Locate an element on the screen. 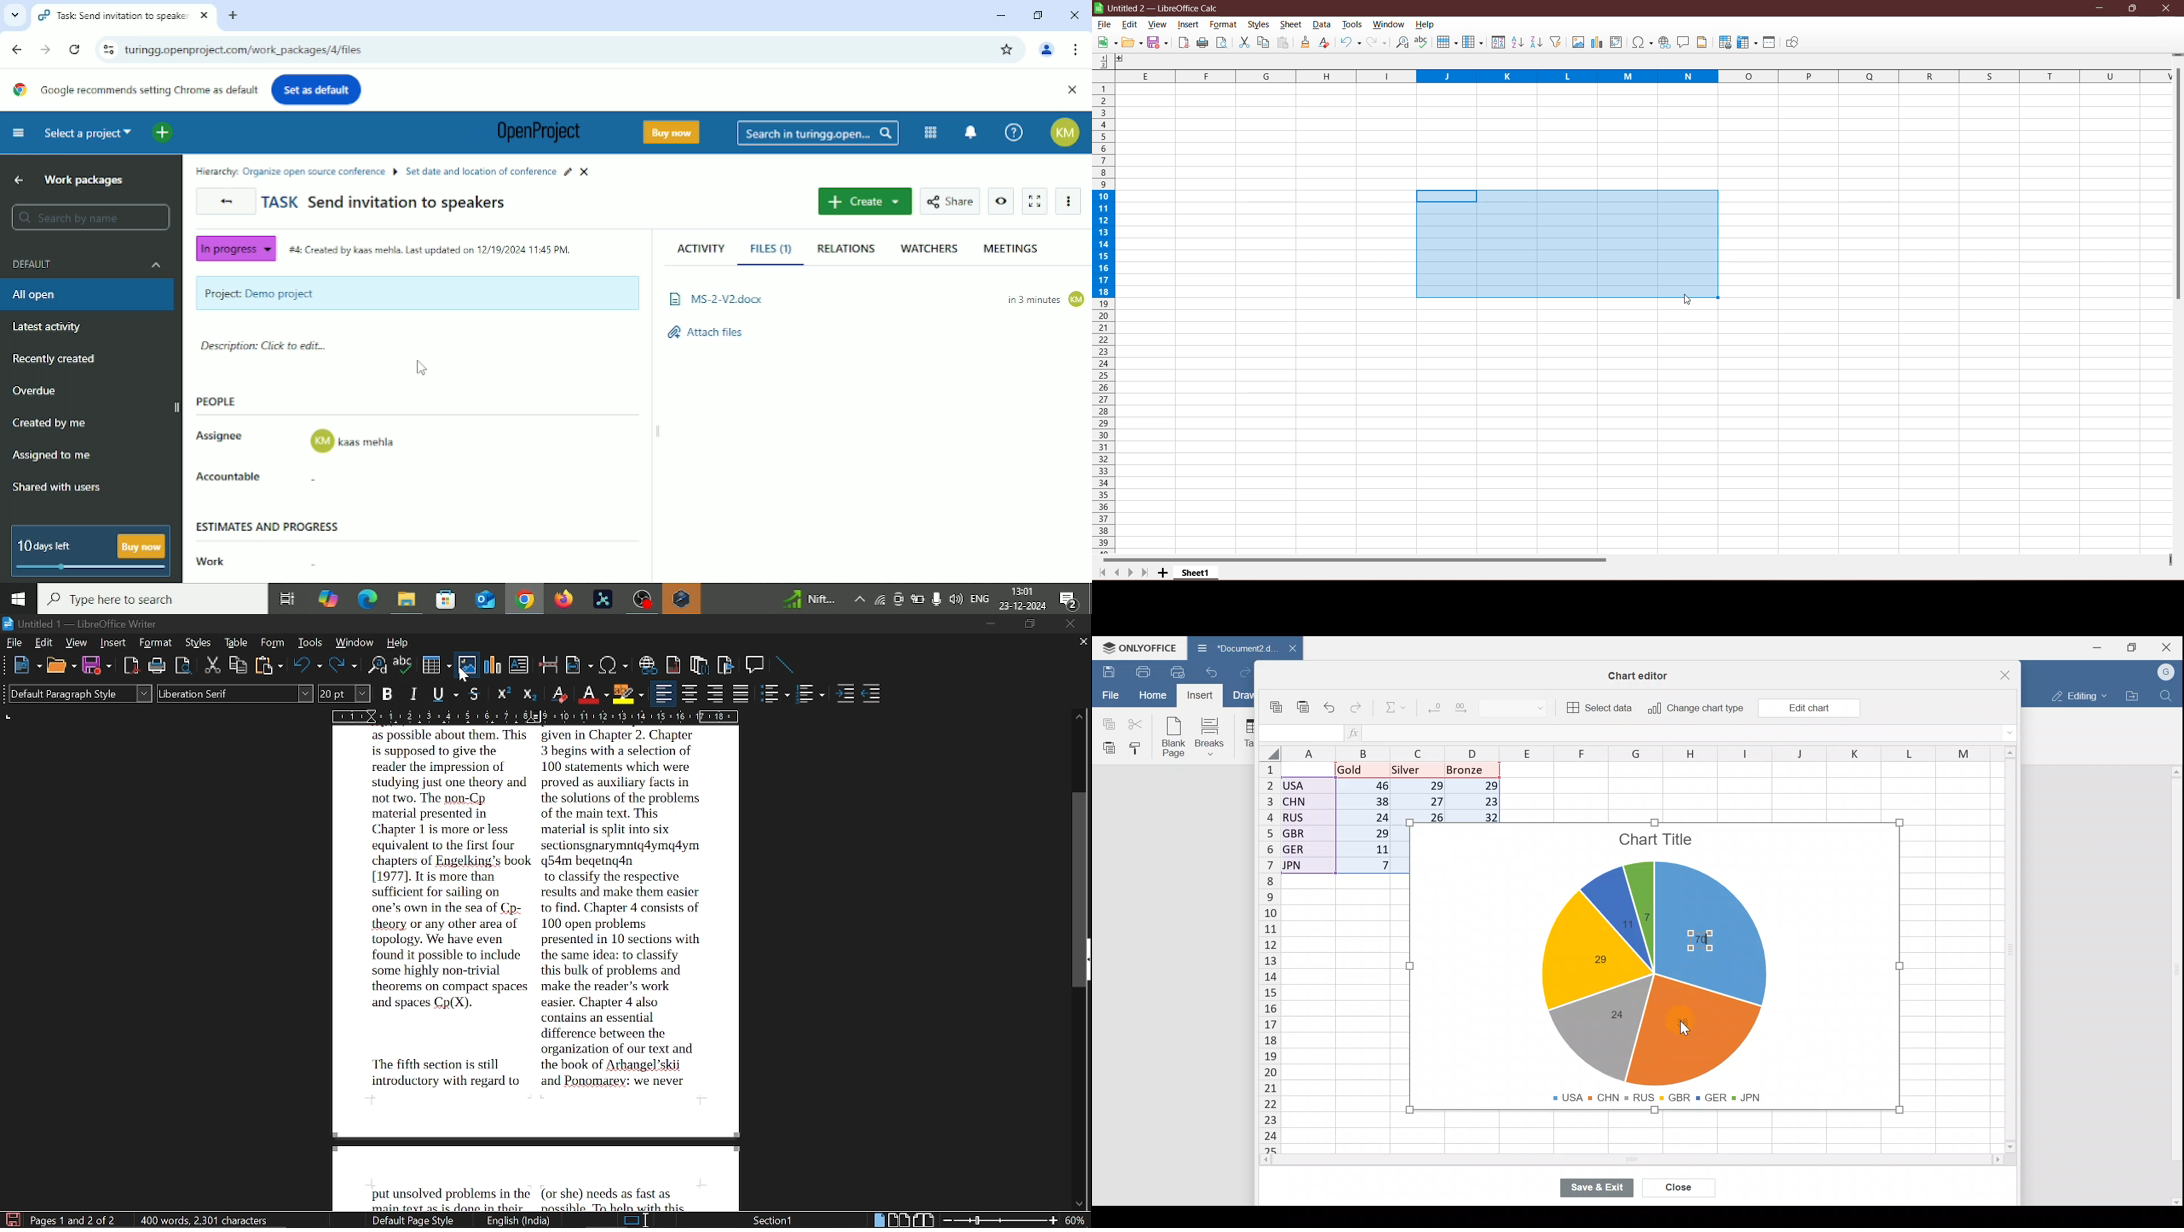 The image size is (2184, 1232). insert comment is located at coordinates (756, 664).